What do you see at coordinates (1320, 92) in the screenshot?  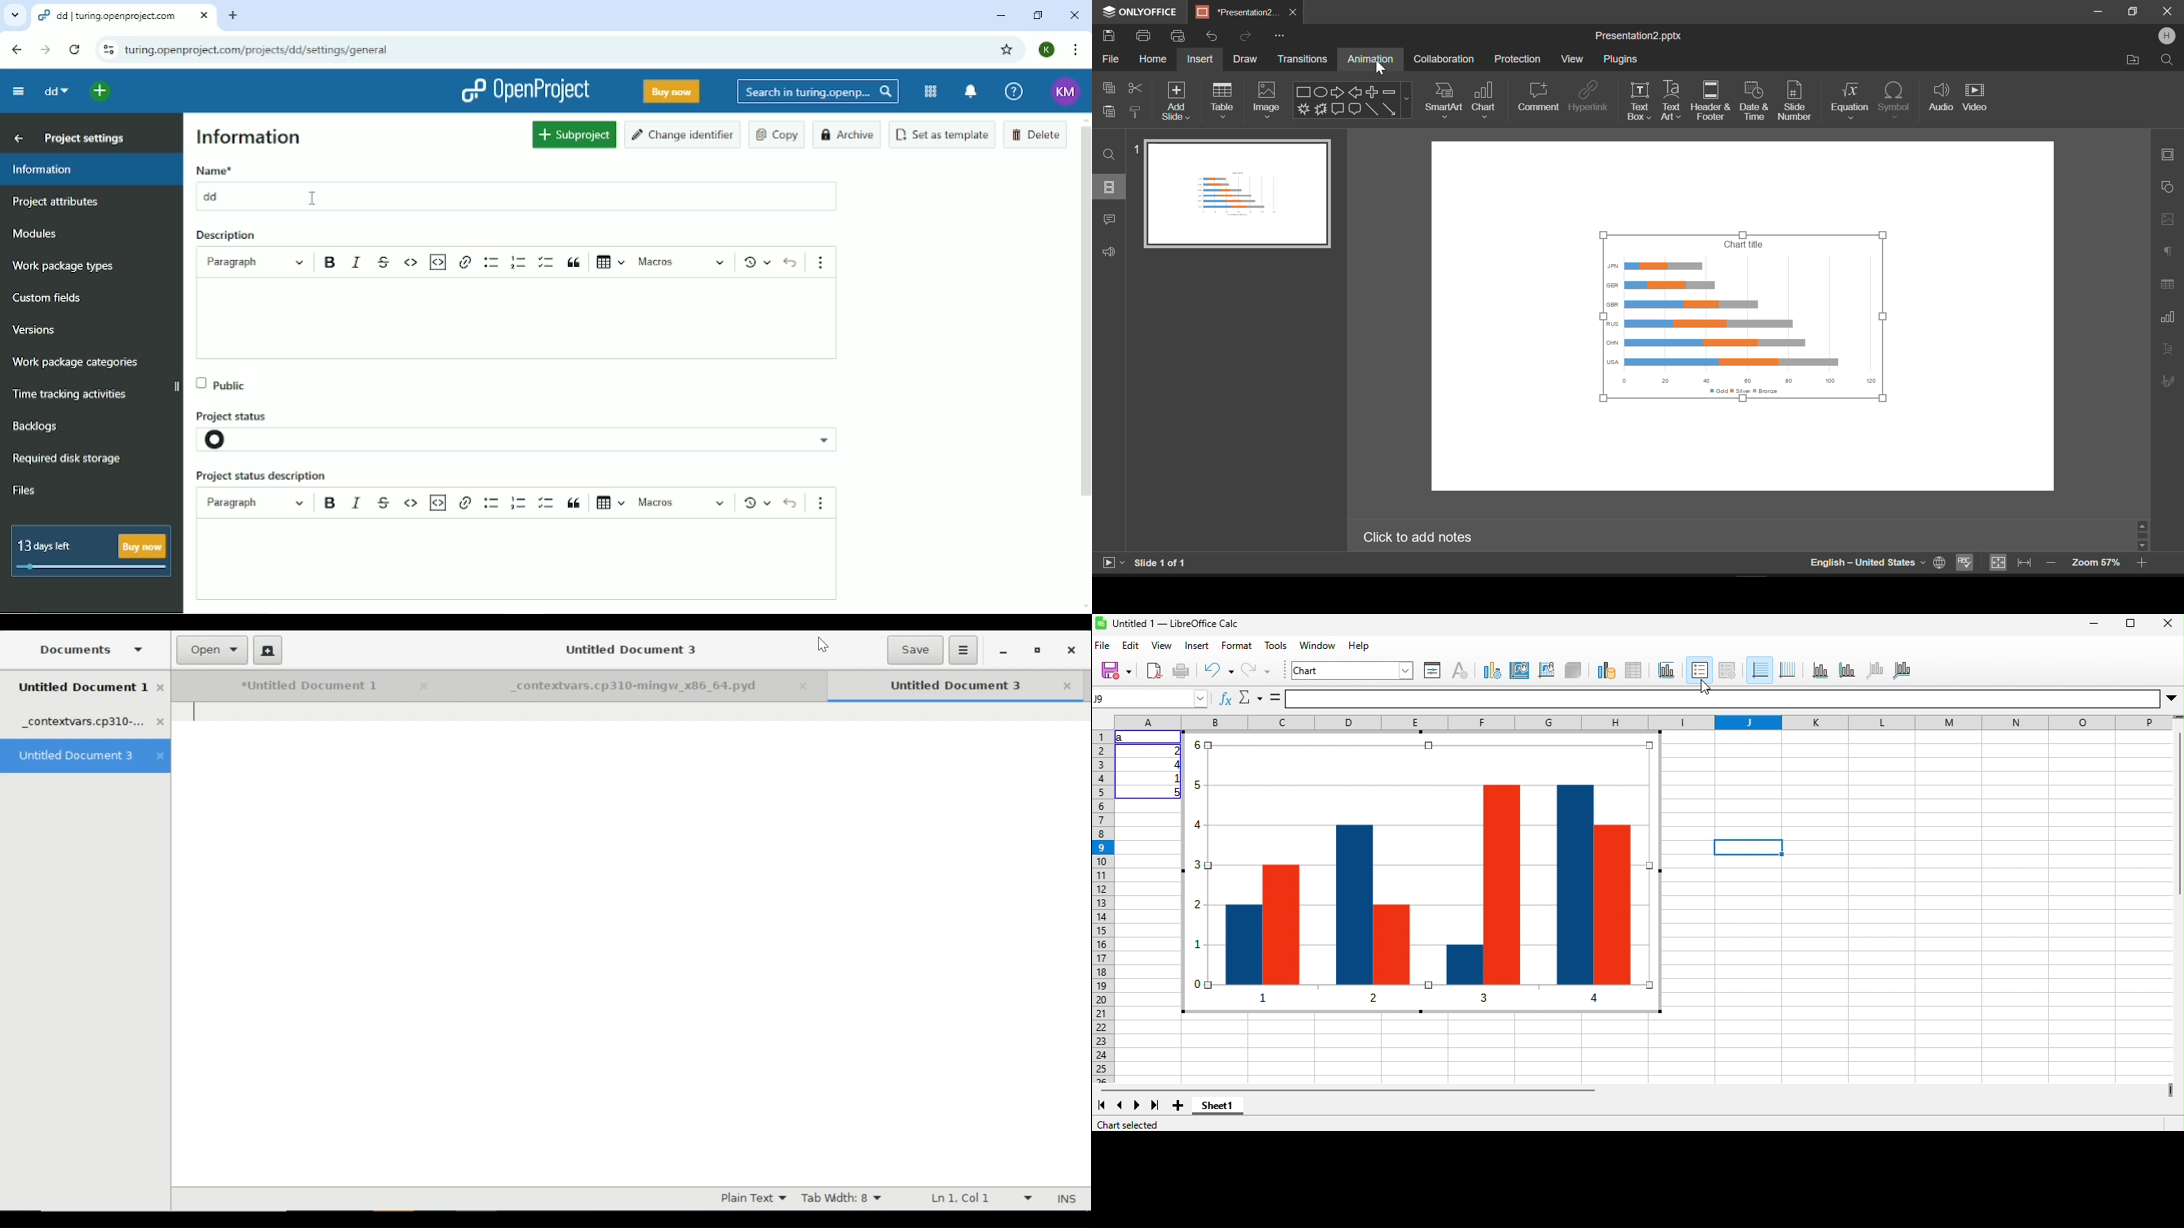 I see `Ellipse` at bounding box center [1320, 92].